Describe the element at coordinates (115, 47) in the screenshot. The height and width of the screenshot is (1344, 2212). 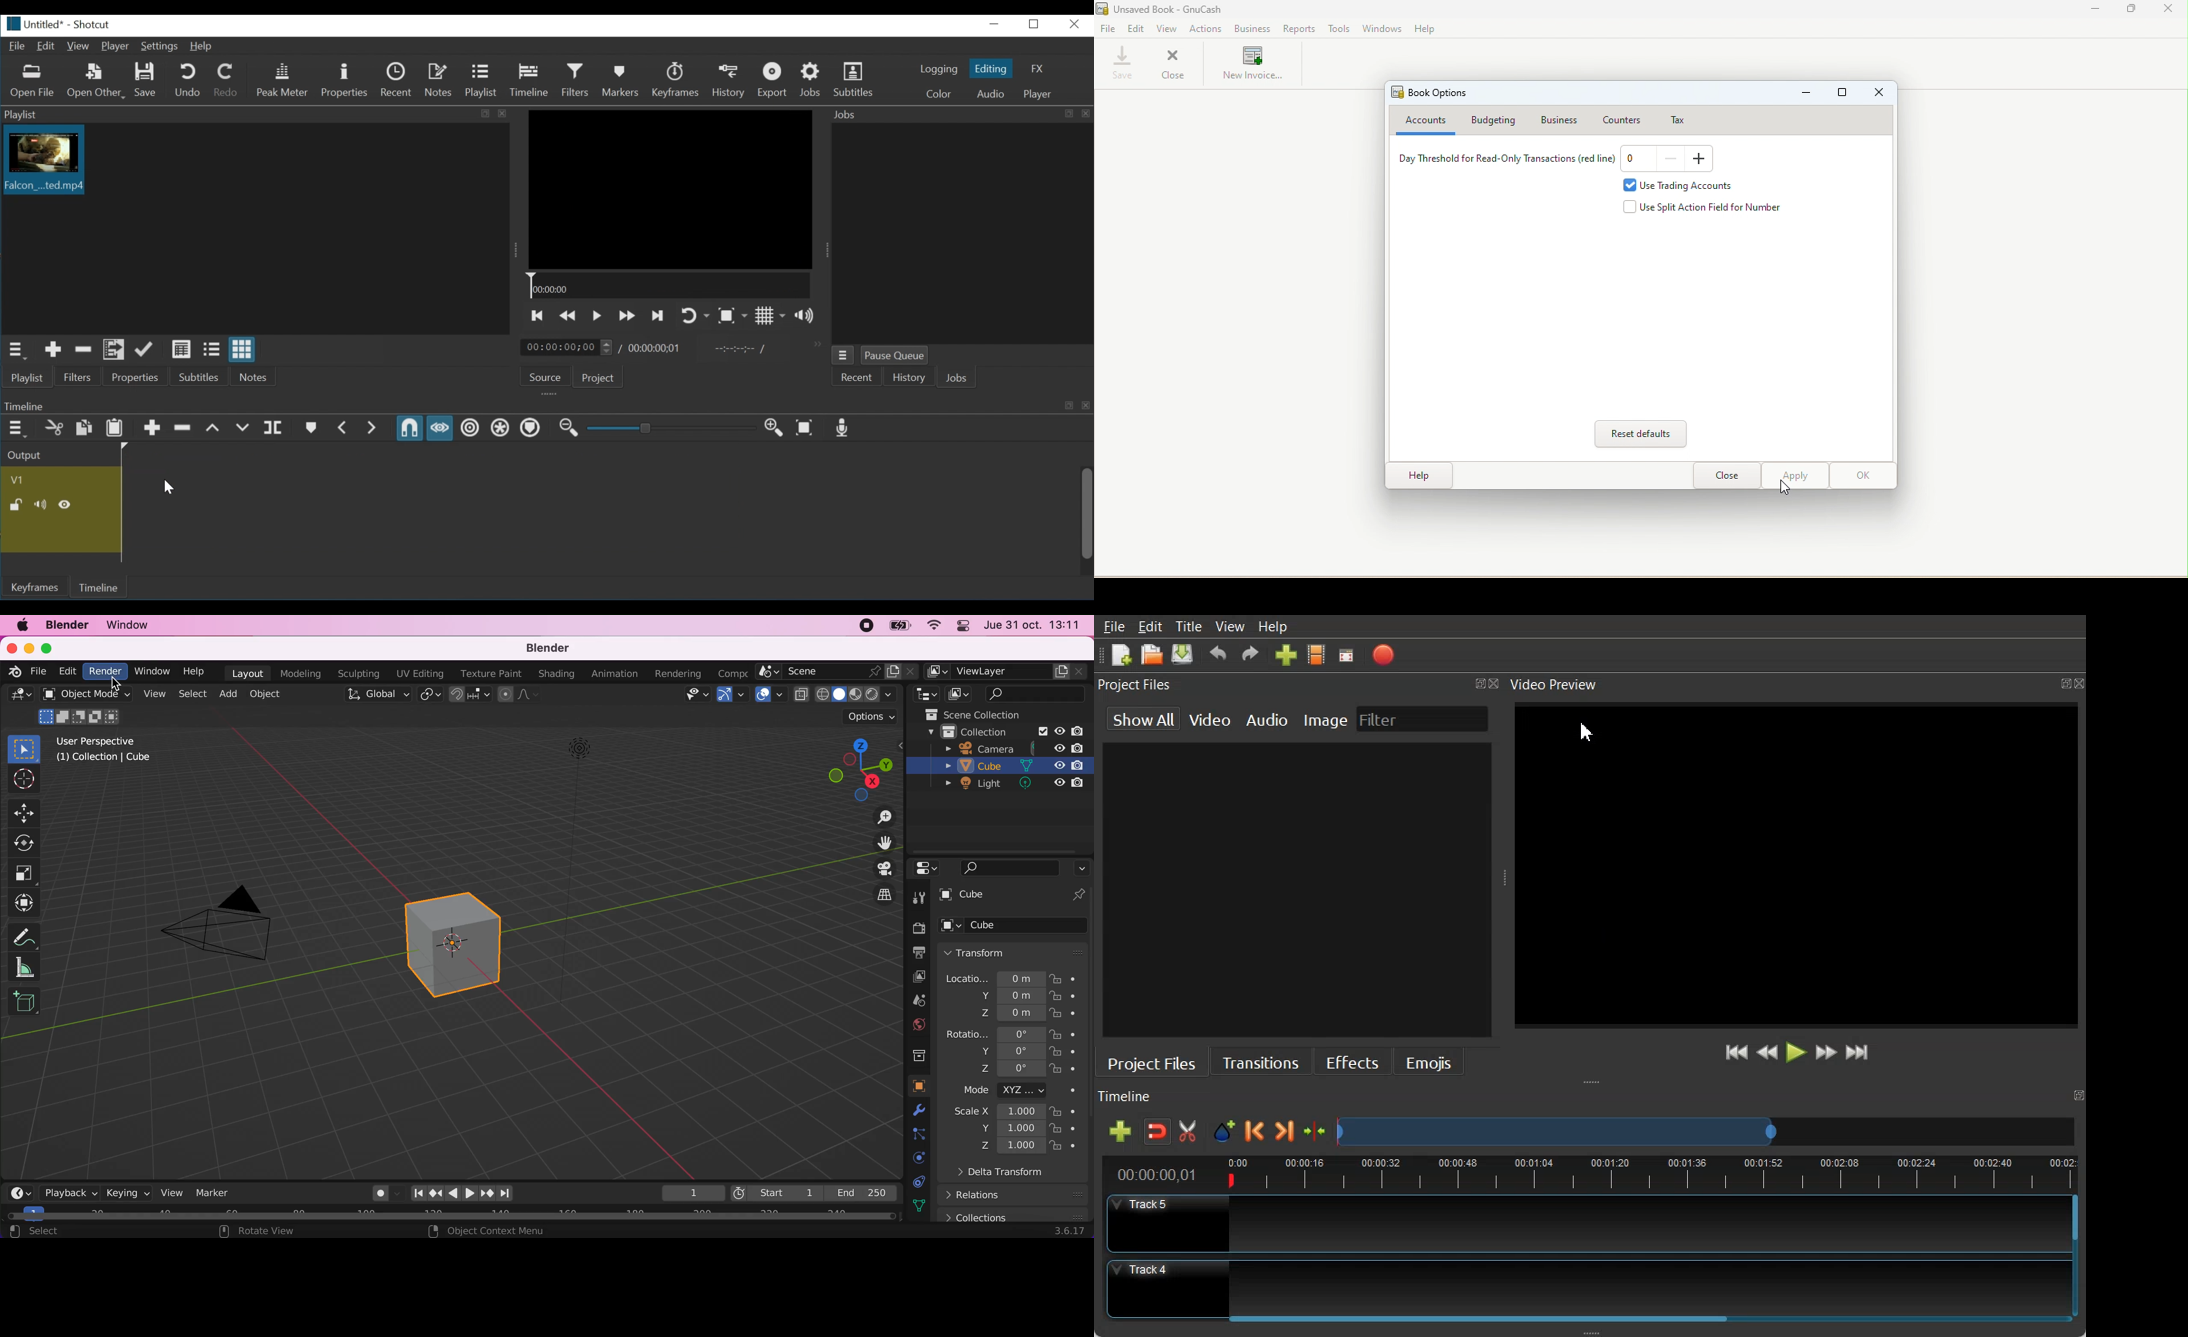
I see `Player` at that location.